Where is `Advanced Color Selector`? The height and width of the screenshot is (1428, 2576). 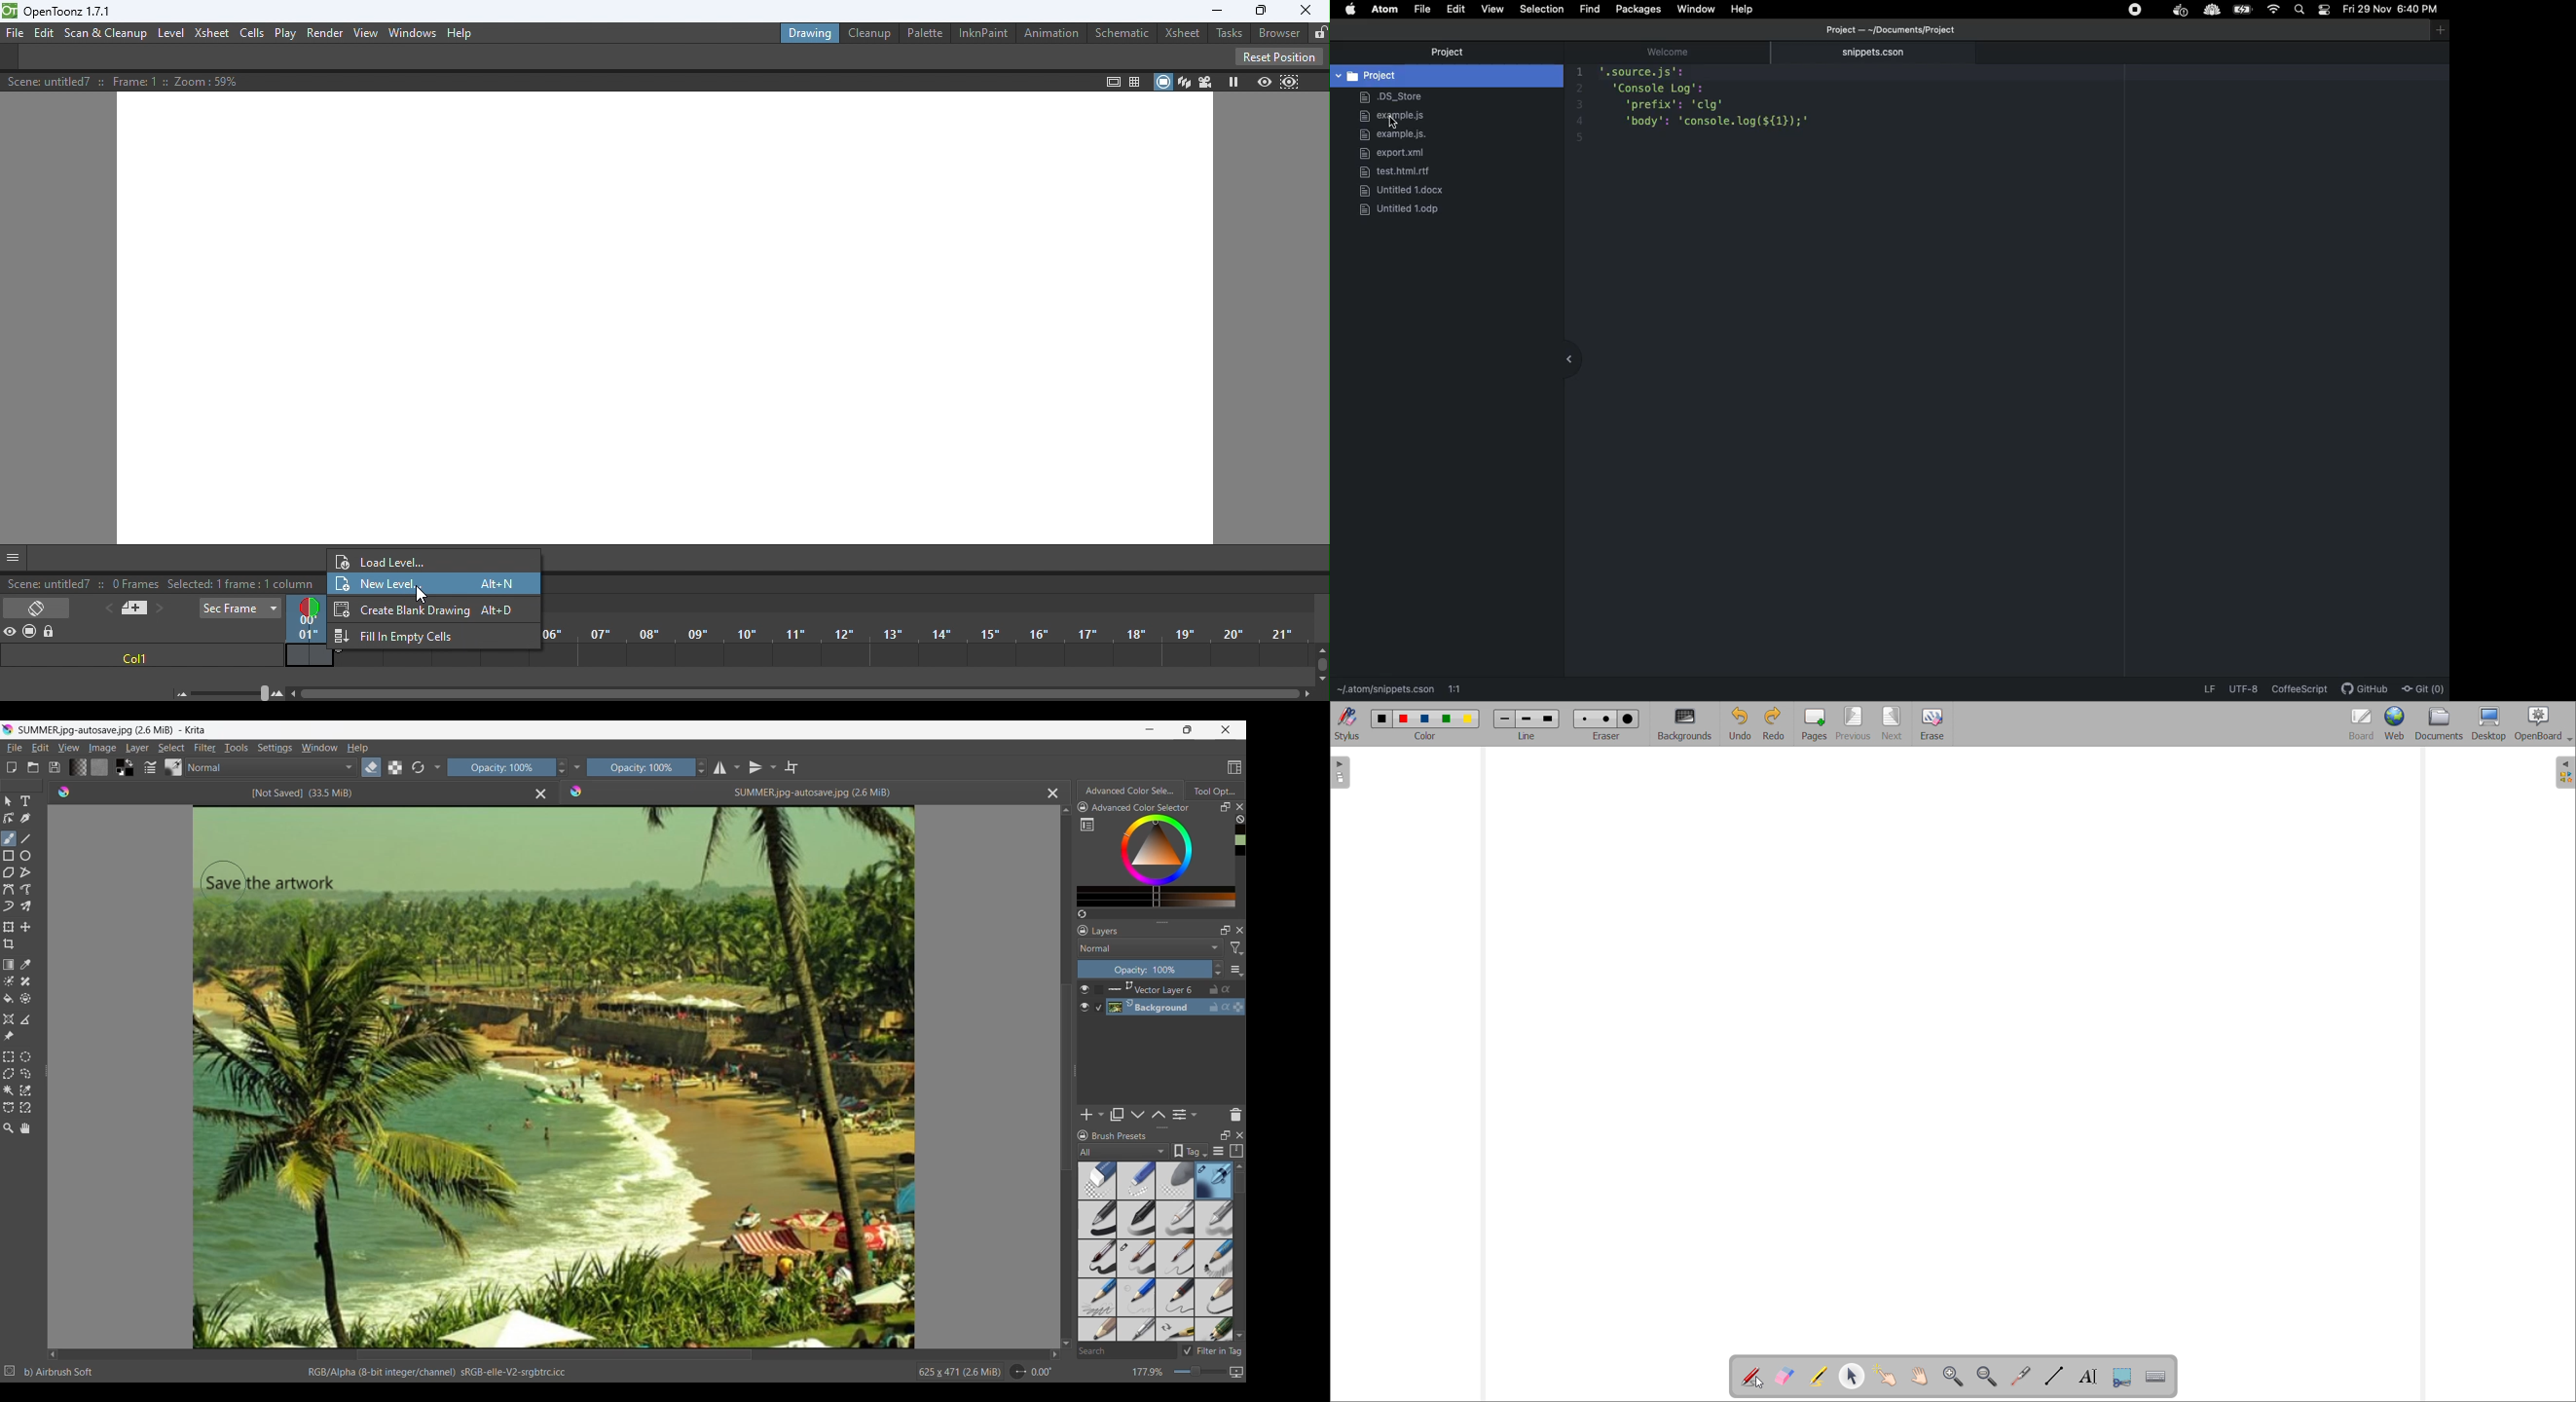 Advanced Color Selector is located at coordinates (1144, 808).